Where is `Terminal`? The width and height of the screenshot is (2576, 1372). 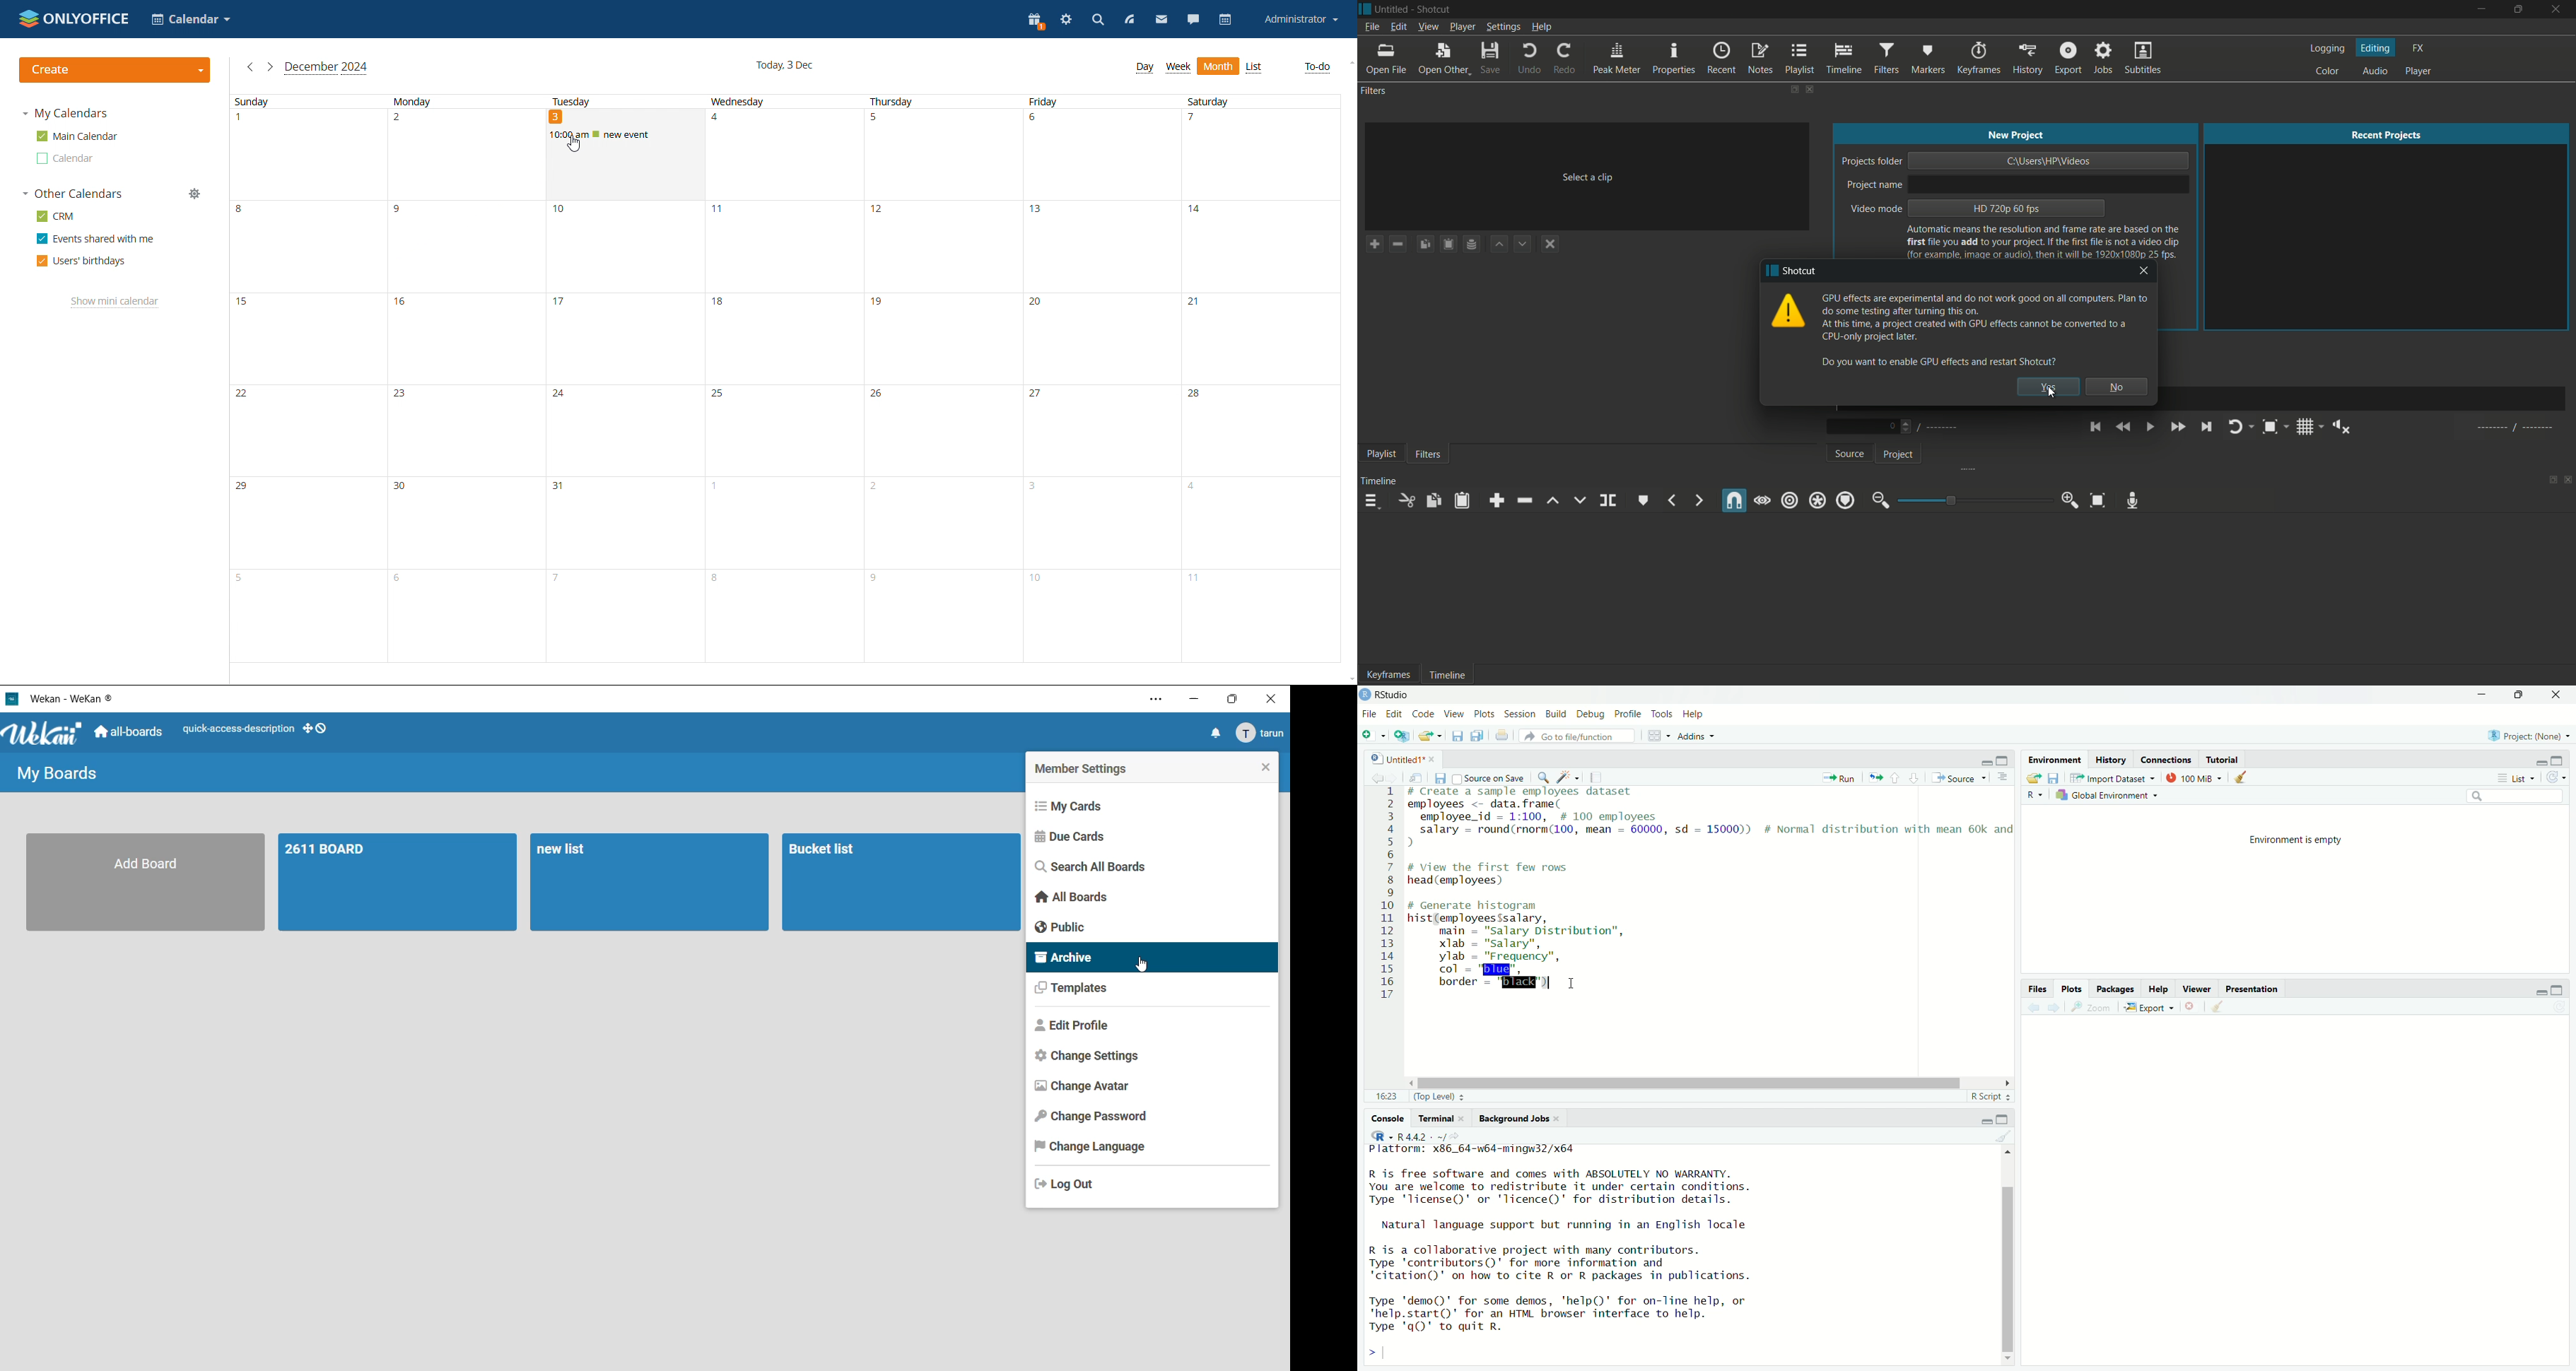
Terminal is located at coordinates (1436, 1119).